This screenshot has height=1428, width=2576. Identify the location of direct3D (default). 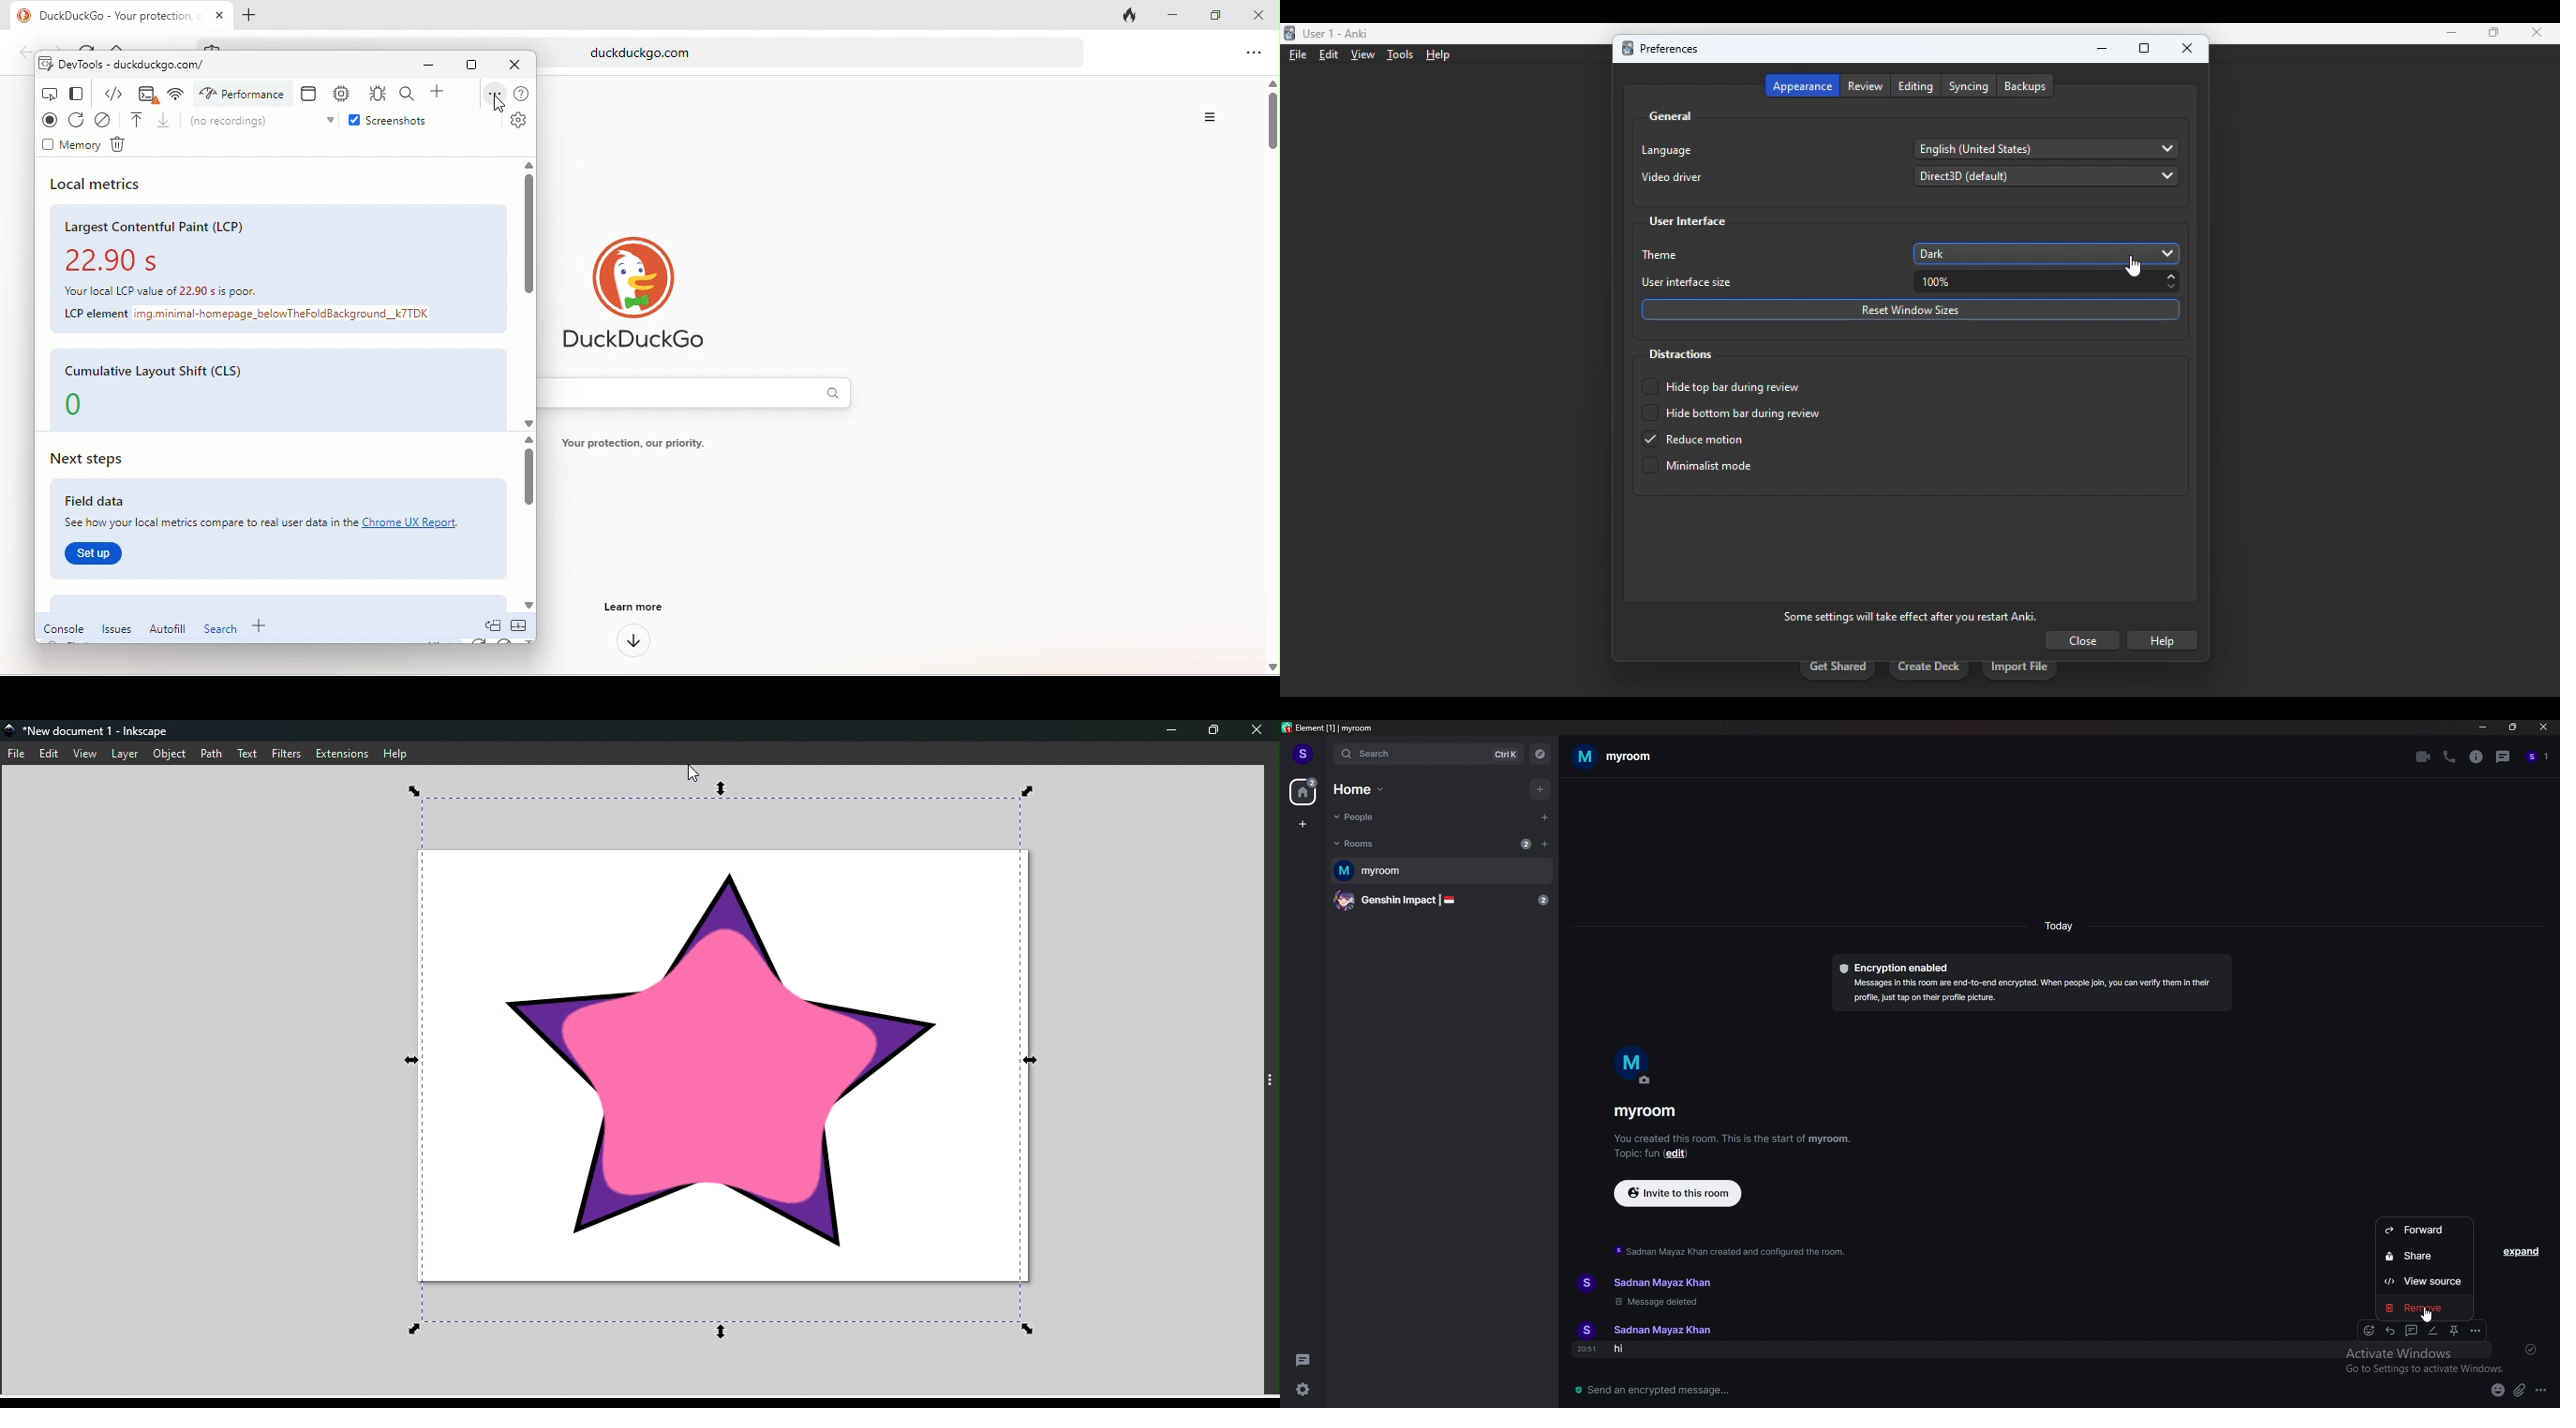
(2046, 176).